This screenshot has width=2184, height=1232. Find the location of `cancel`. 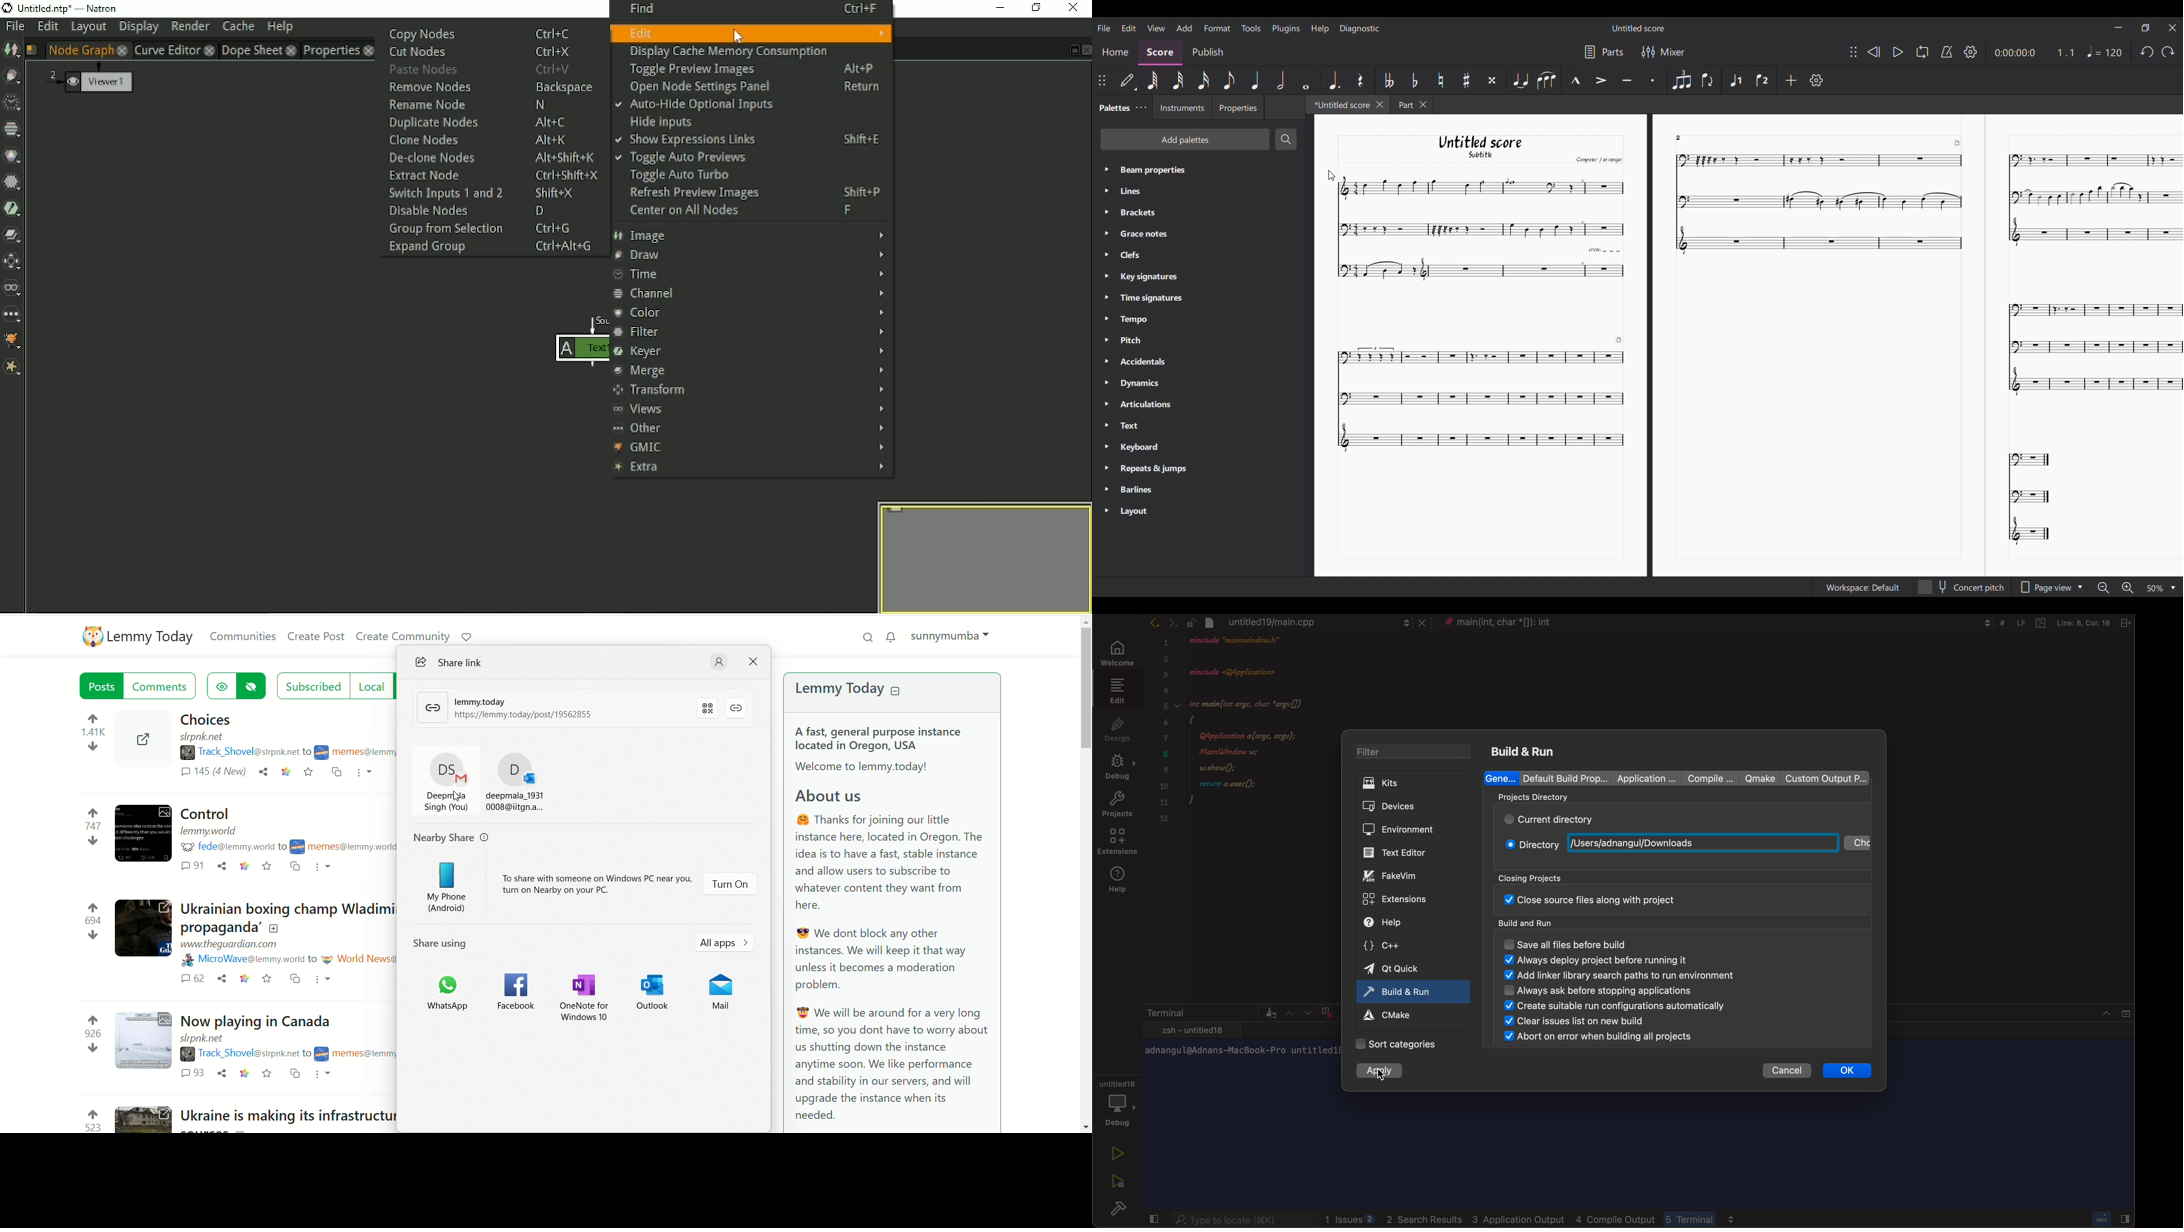

cancel is located at coordinates (1788, 1070).